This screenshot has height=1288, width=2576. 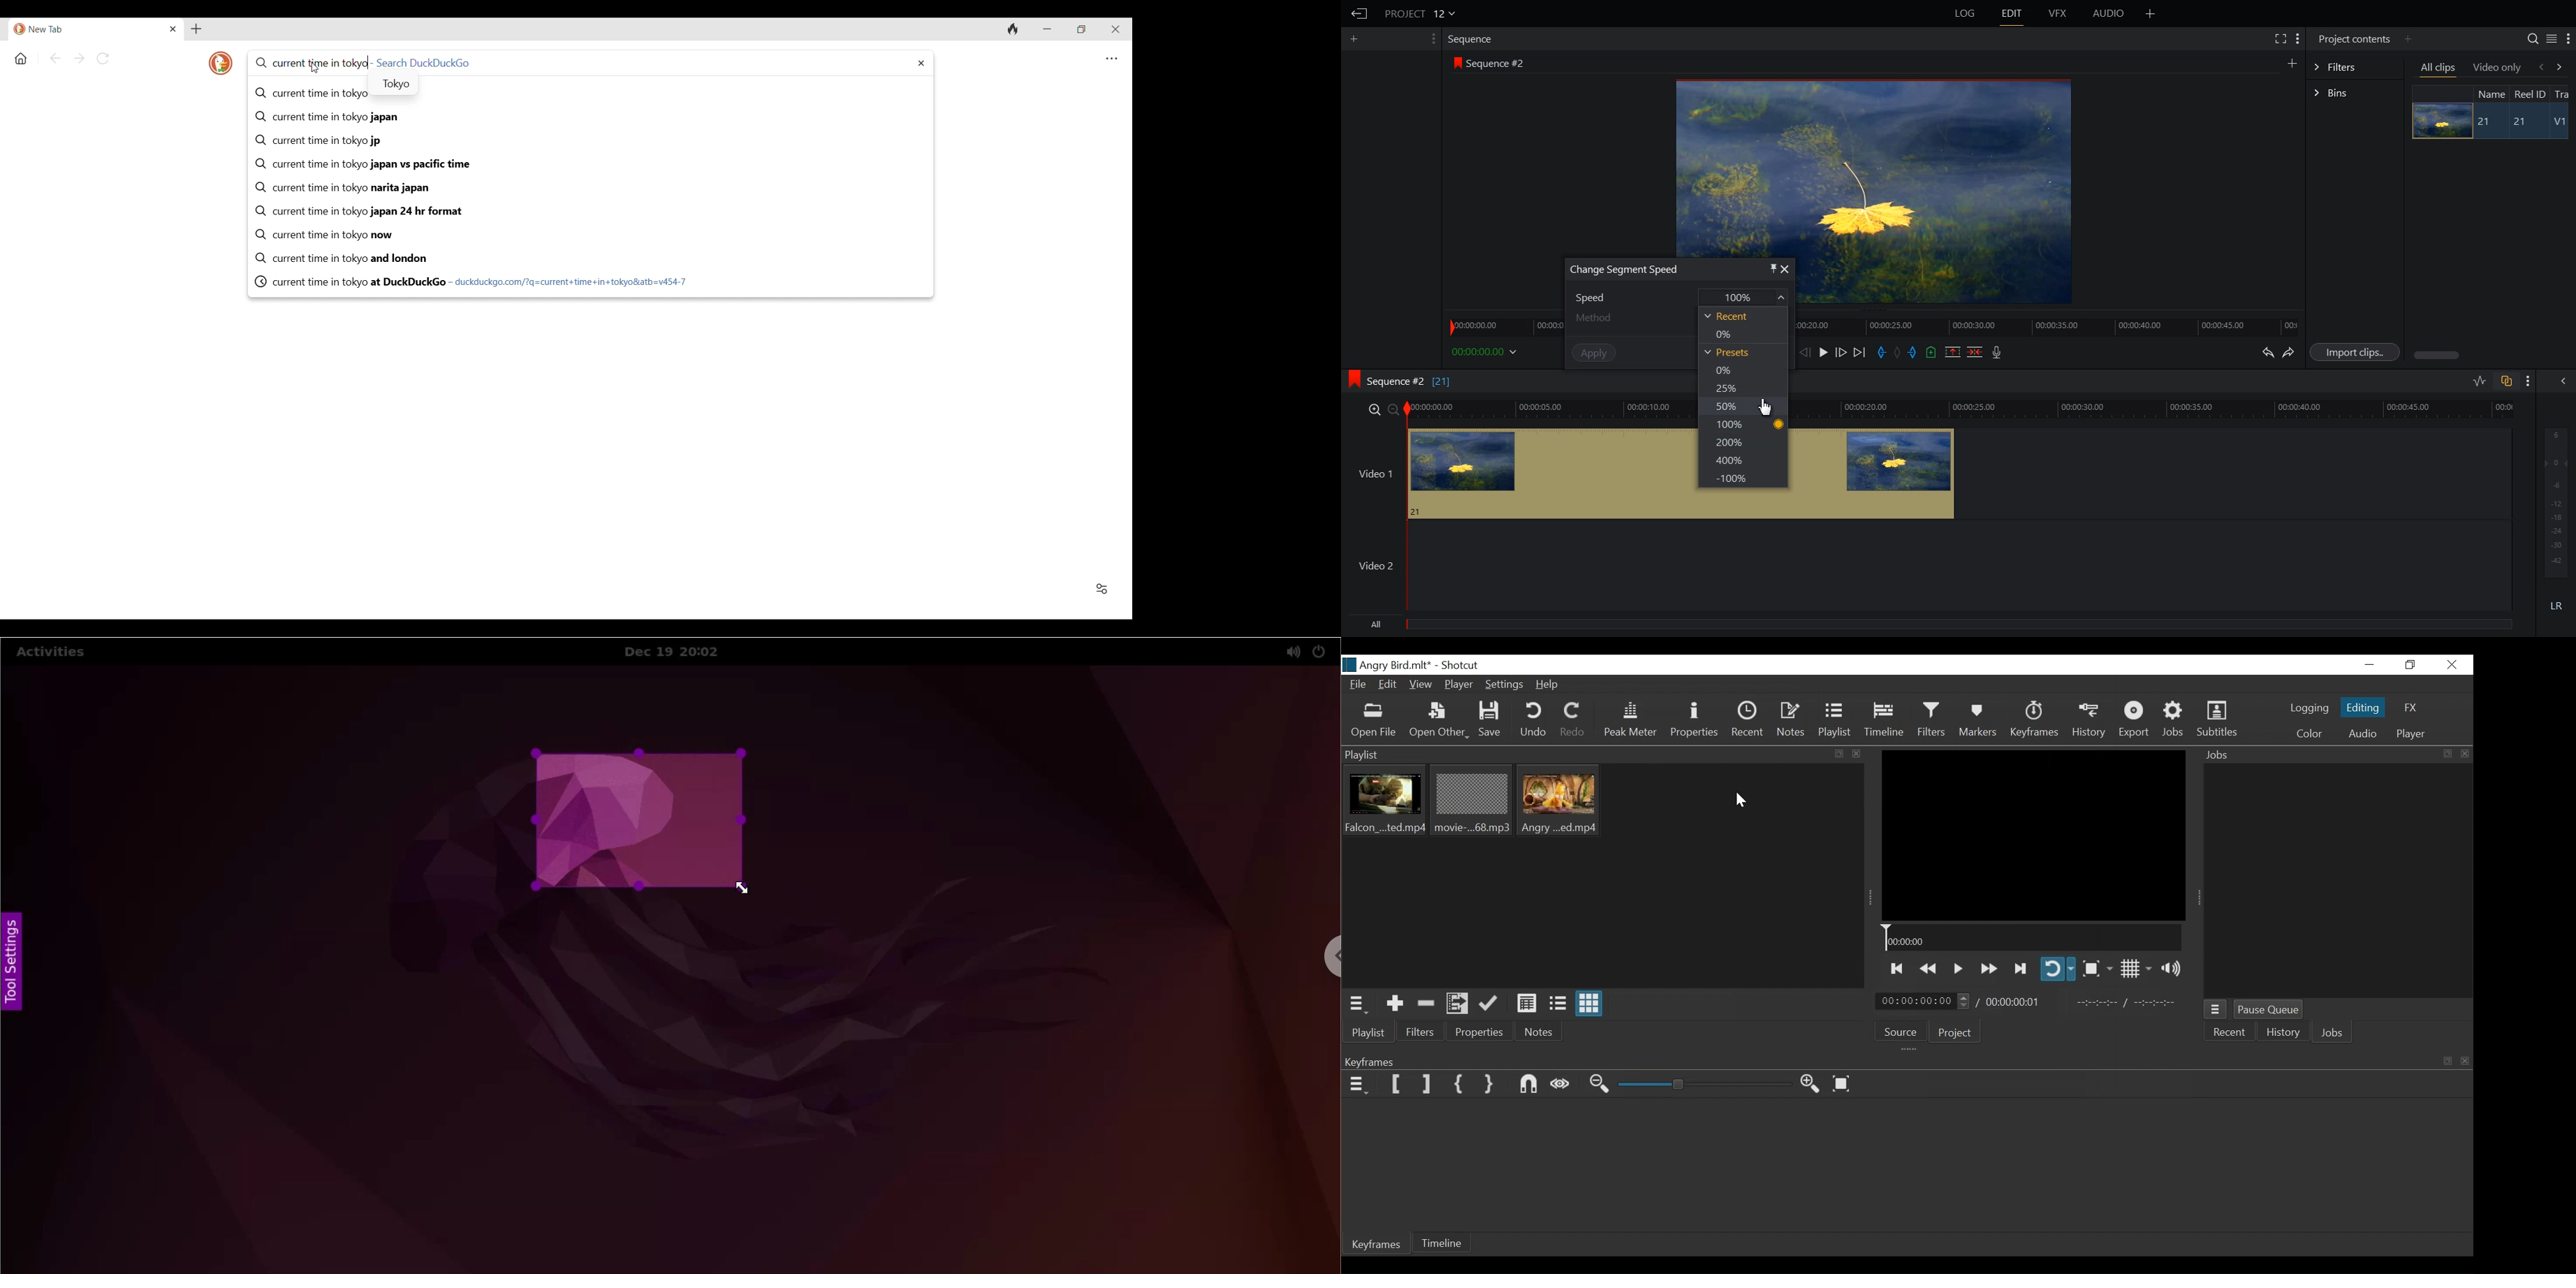 What do you see at coordinates (1499, 64) in the screenshot?
I see `Sequence #2` at bounding box center [1499, 64].